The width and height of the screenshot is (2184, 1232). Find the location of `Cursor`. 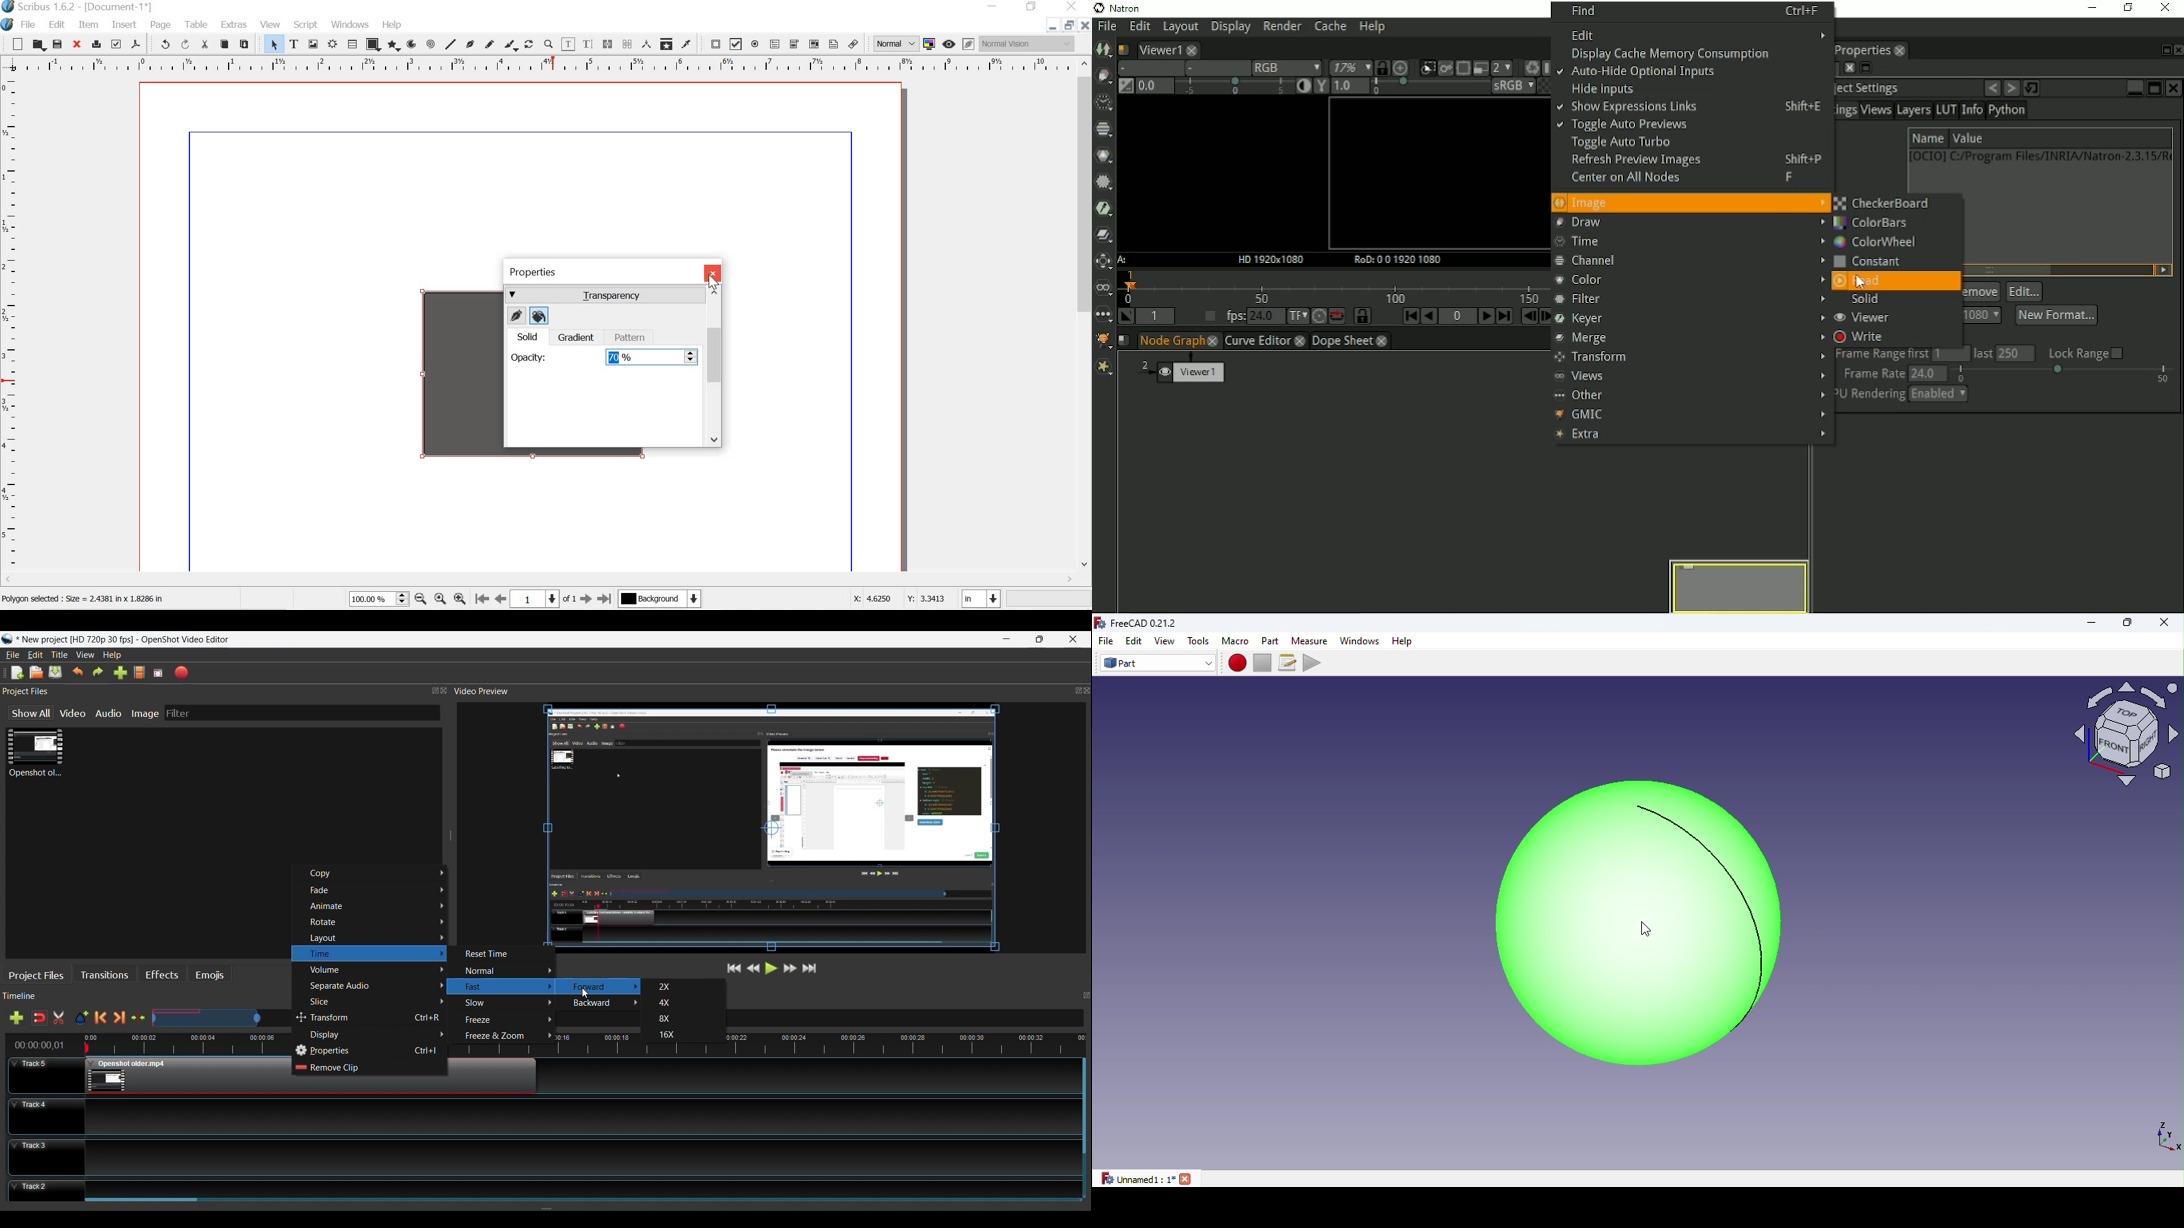

Cursor is located at coordinates (585, 995).